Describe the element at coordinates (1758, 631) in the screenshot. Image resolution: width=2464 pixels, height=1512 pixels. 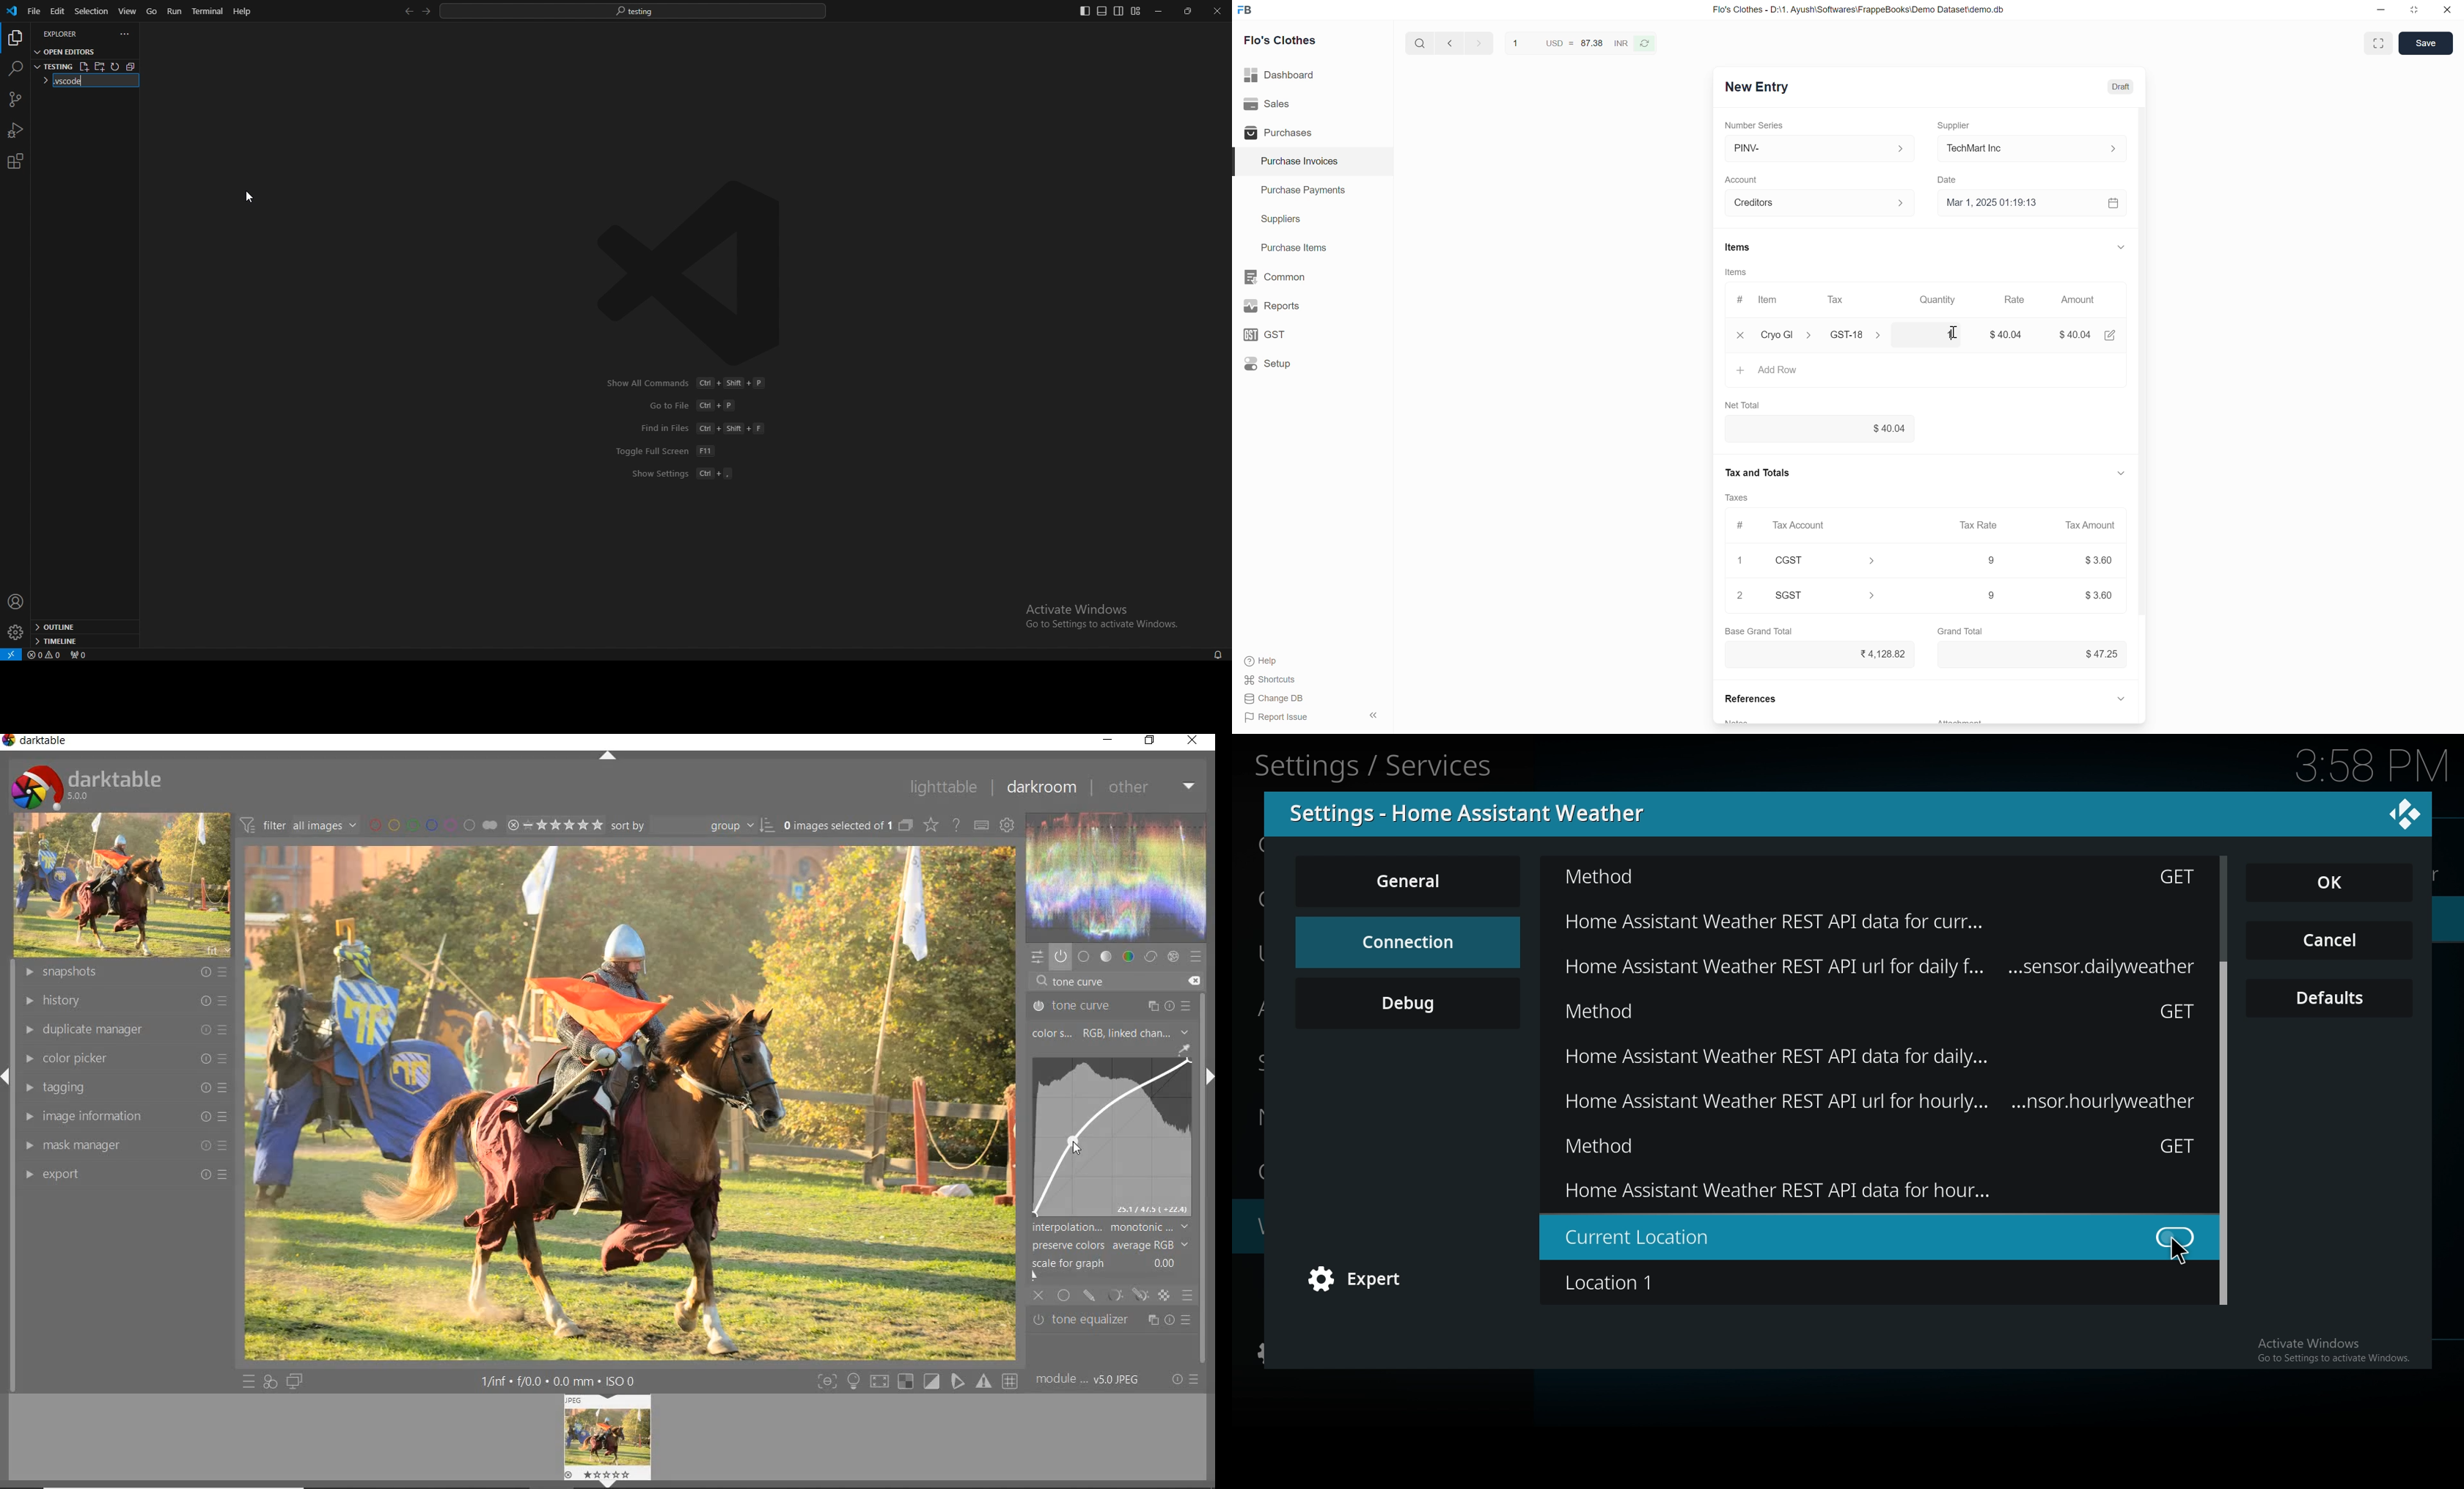
I see `Base Grand Total` at that location.